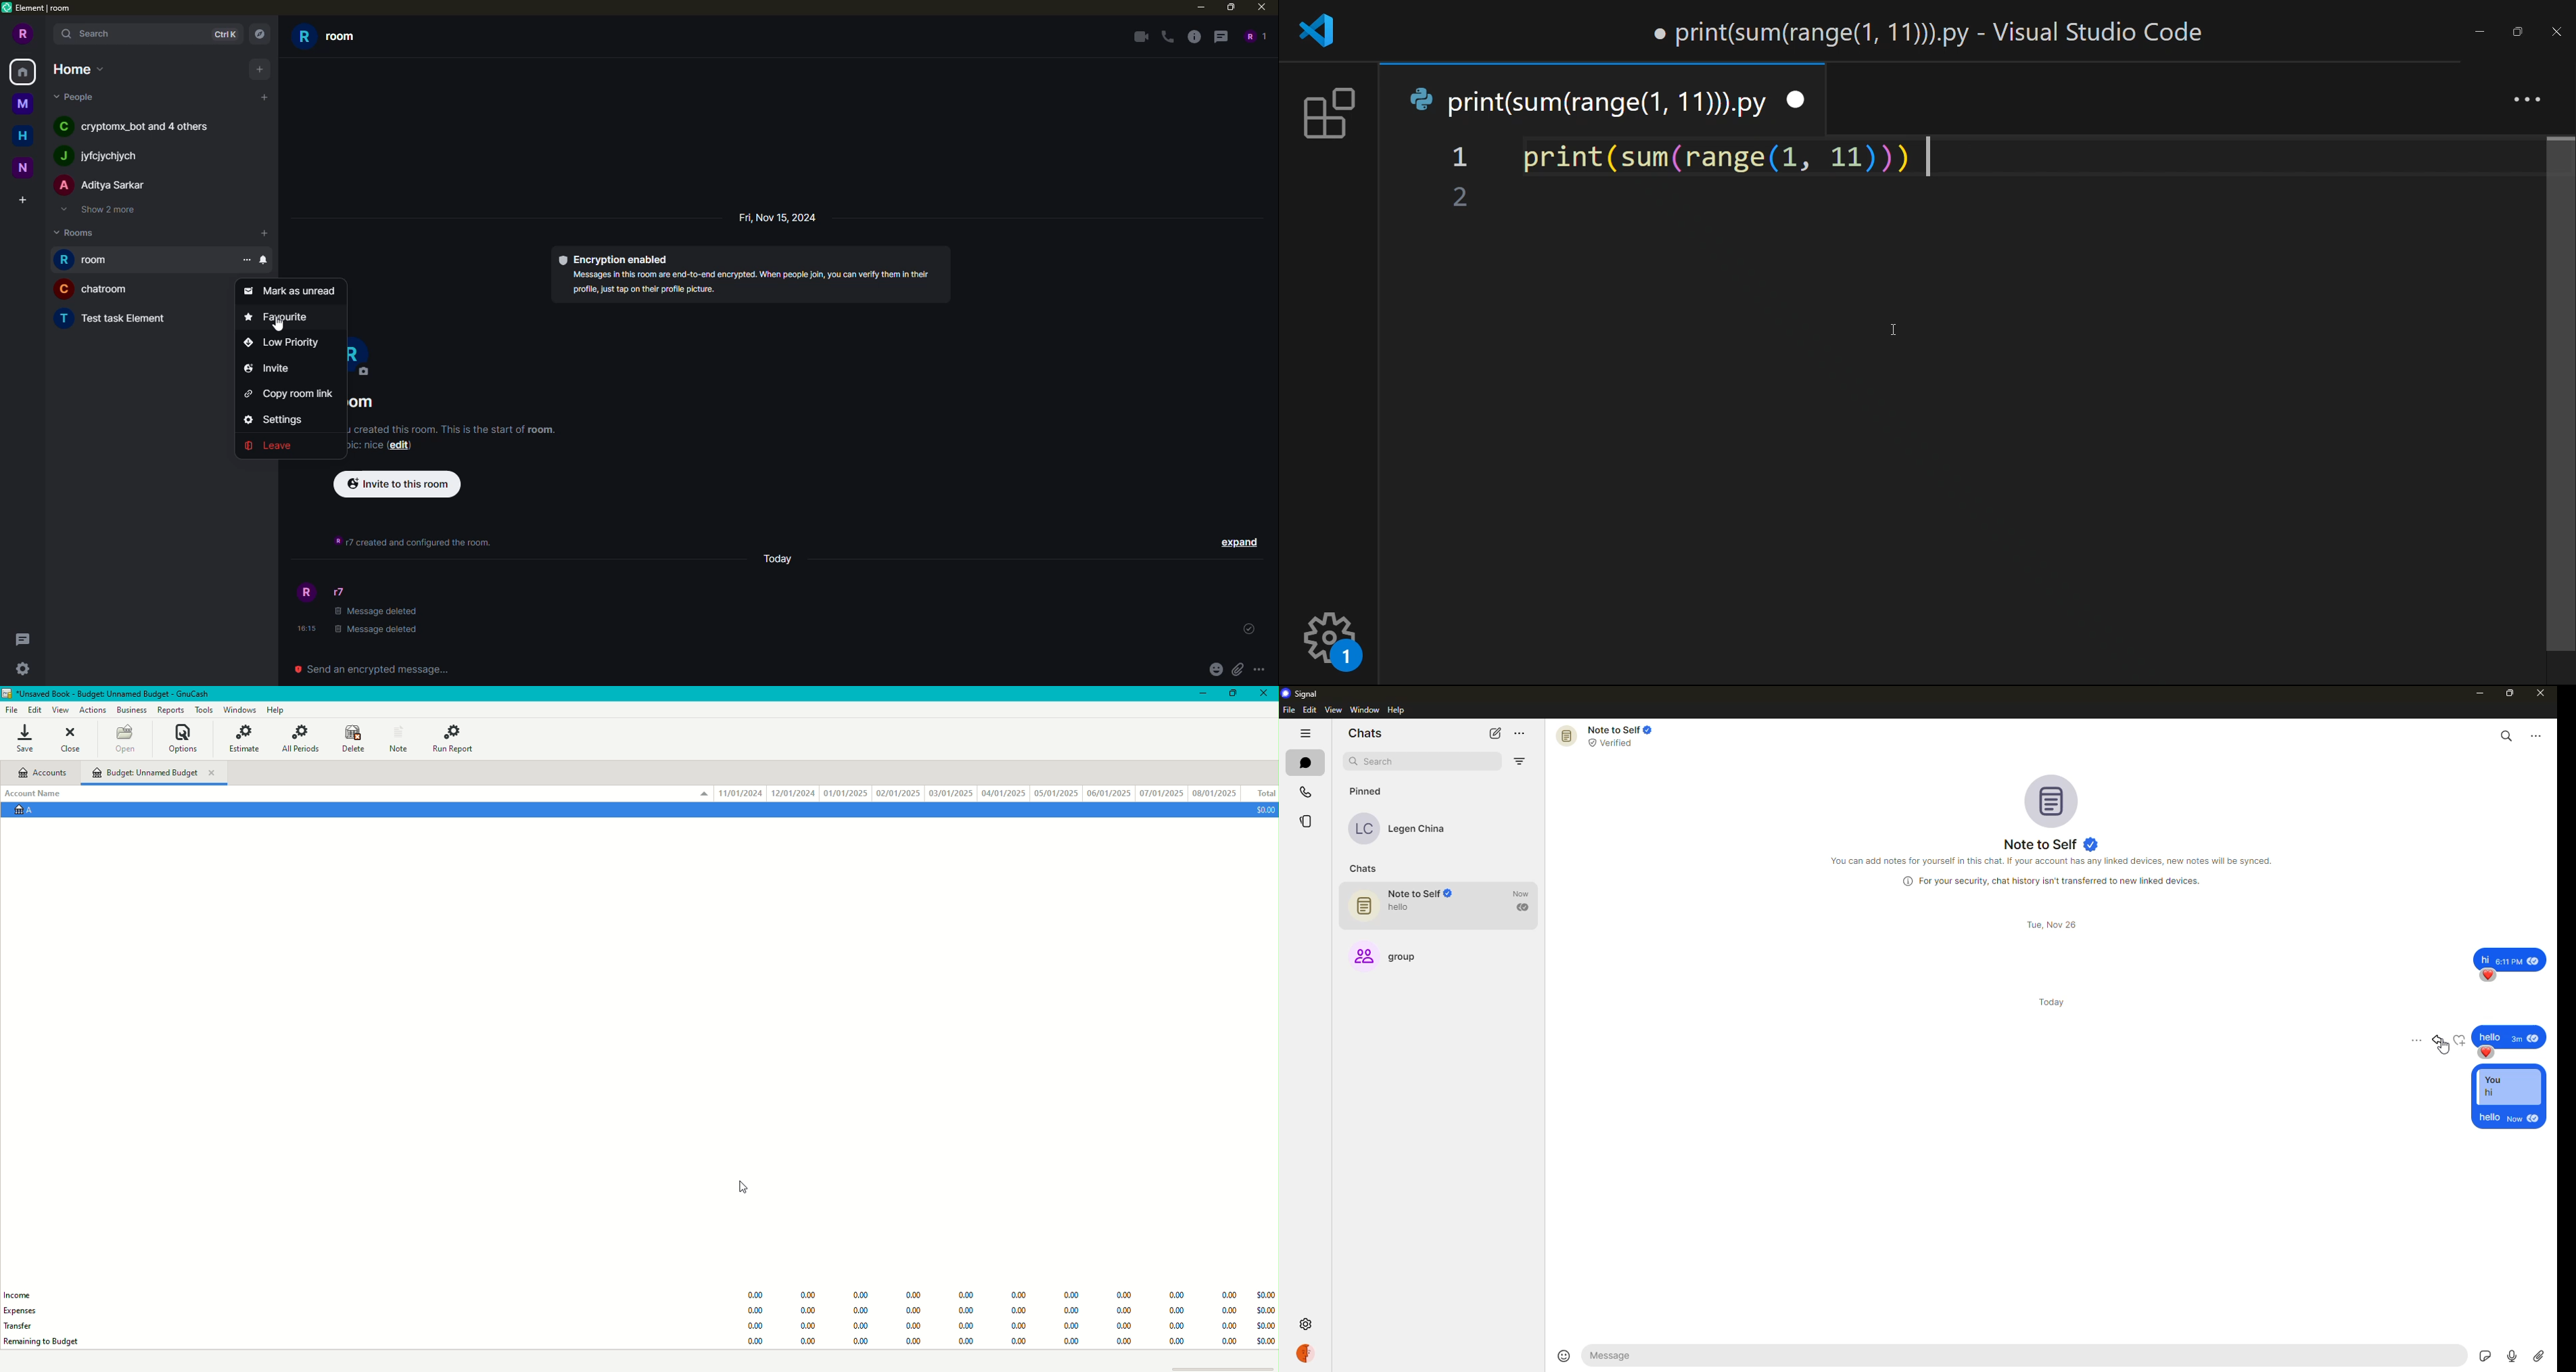 The image size is (2576, 1372). What do you see at coordinates (2052, 880) in the screenshot?
I see `info` at bounding box center [2052, 880].